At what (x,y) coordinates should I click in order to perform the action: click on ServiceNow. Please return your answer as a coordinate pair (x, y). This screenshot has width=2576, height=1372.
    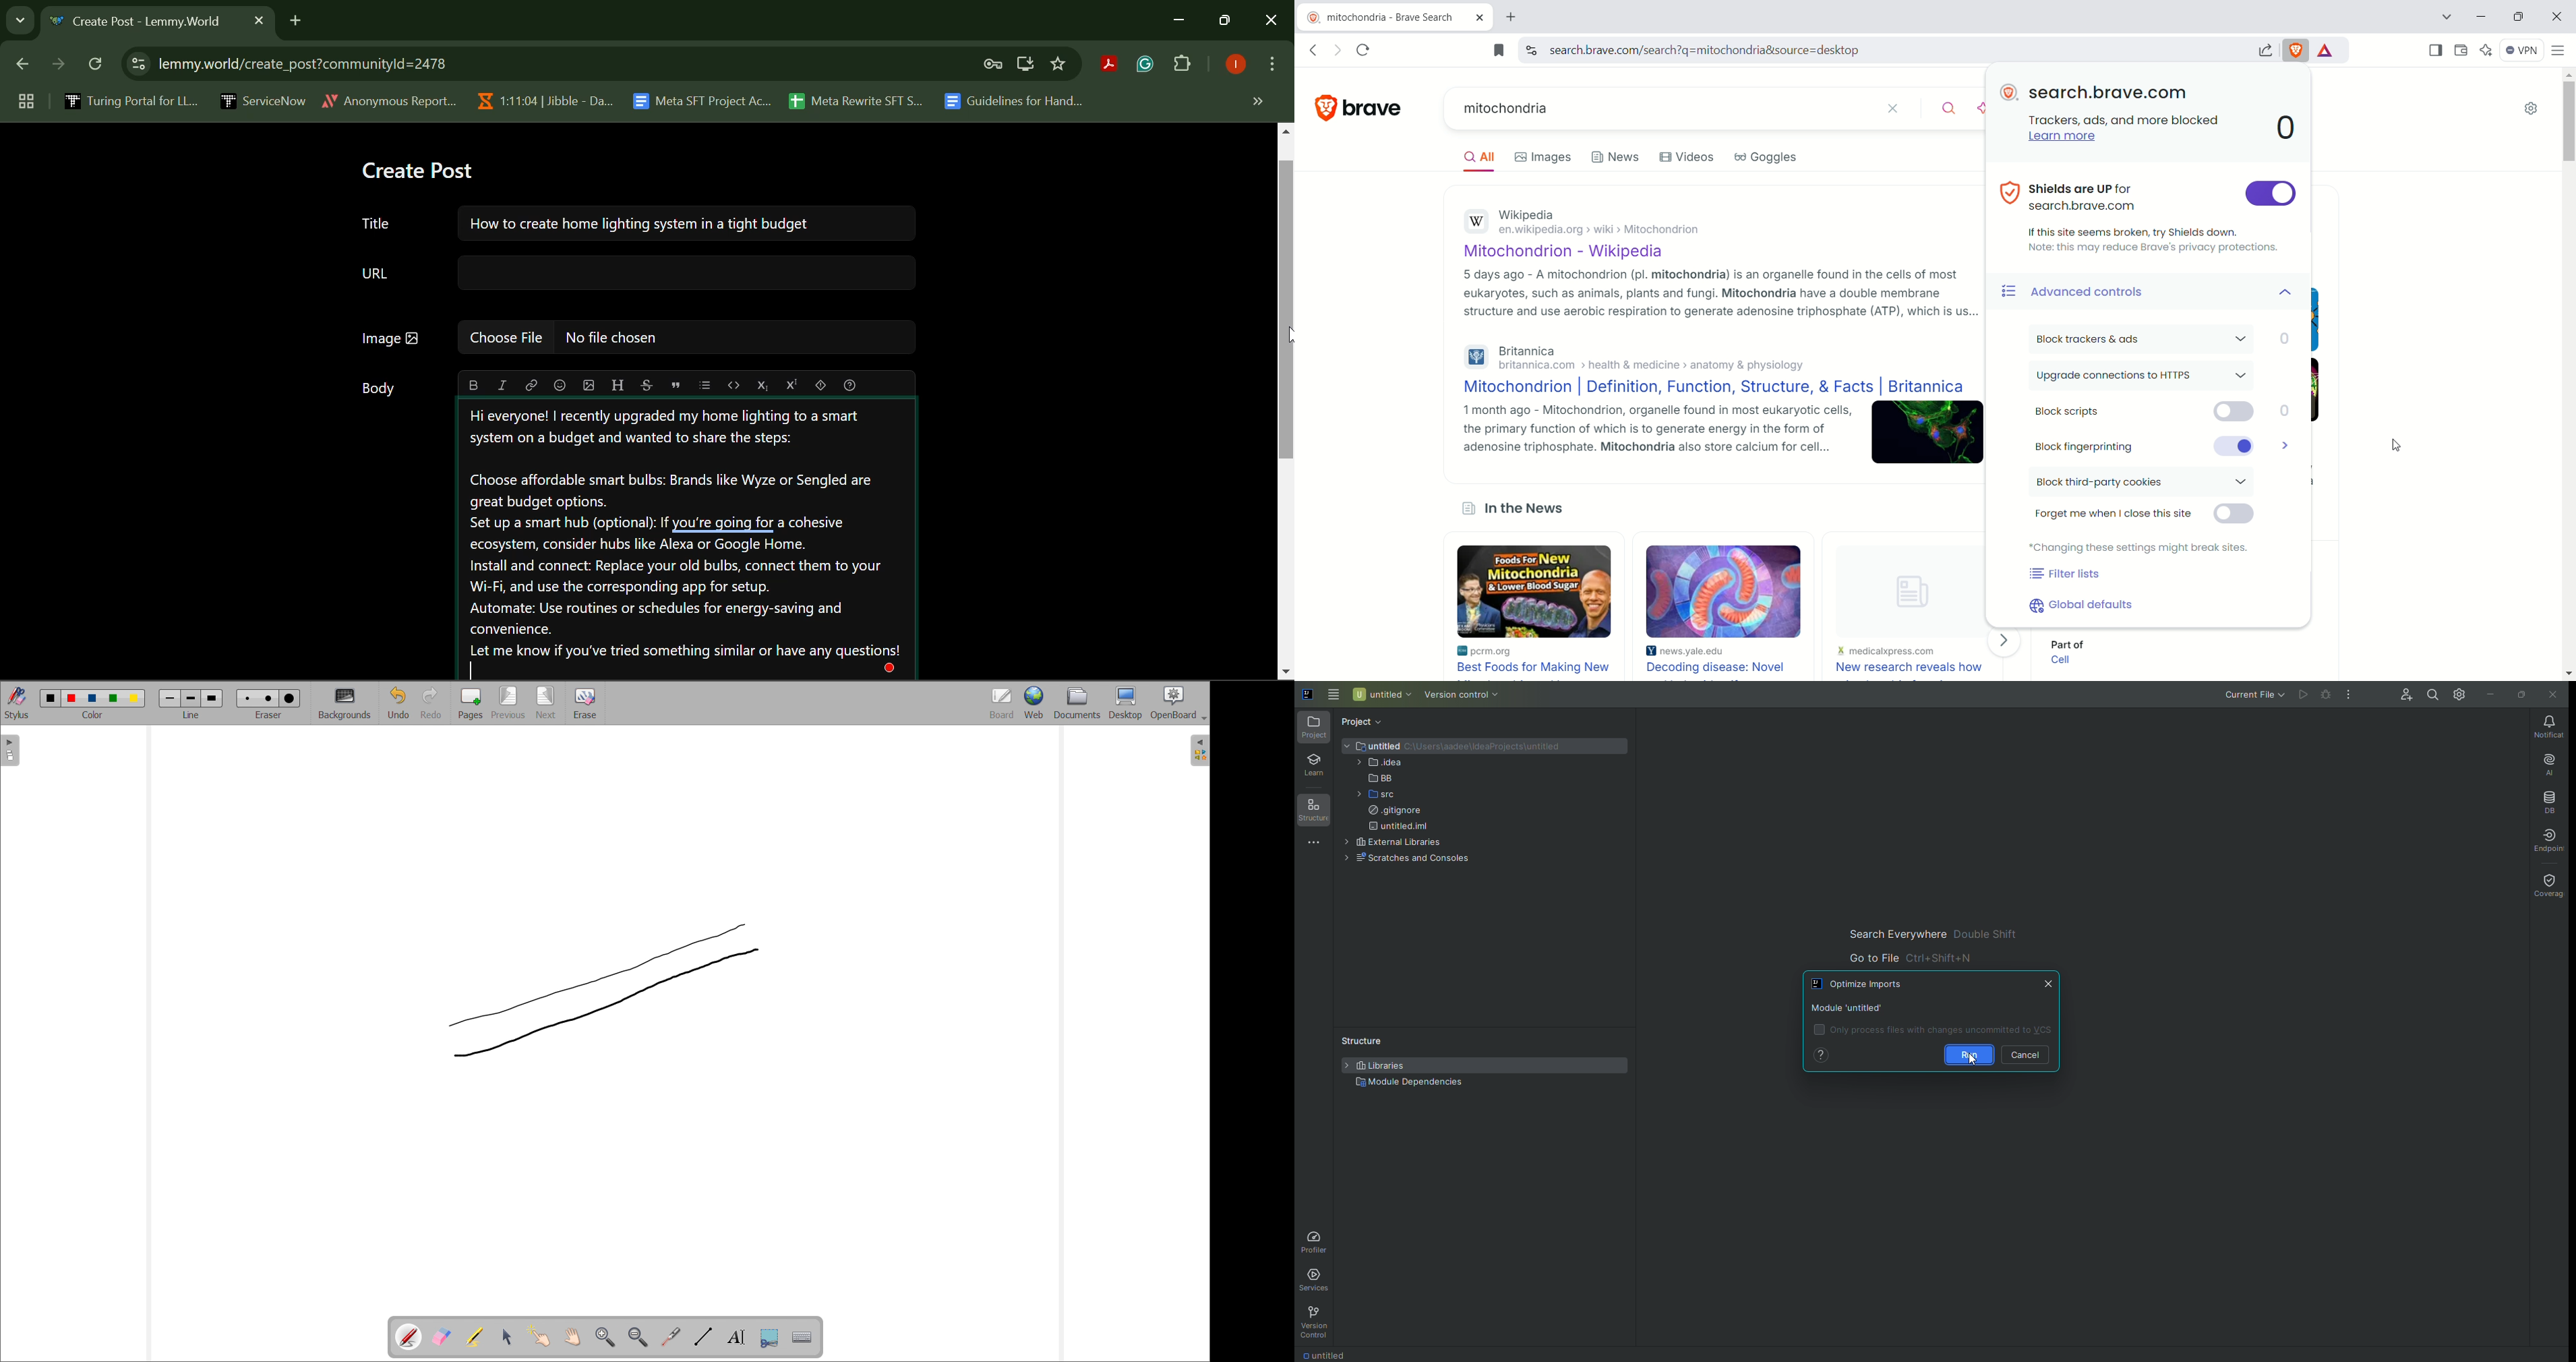
    Looking at the image, I should click on (262, 100).